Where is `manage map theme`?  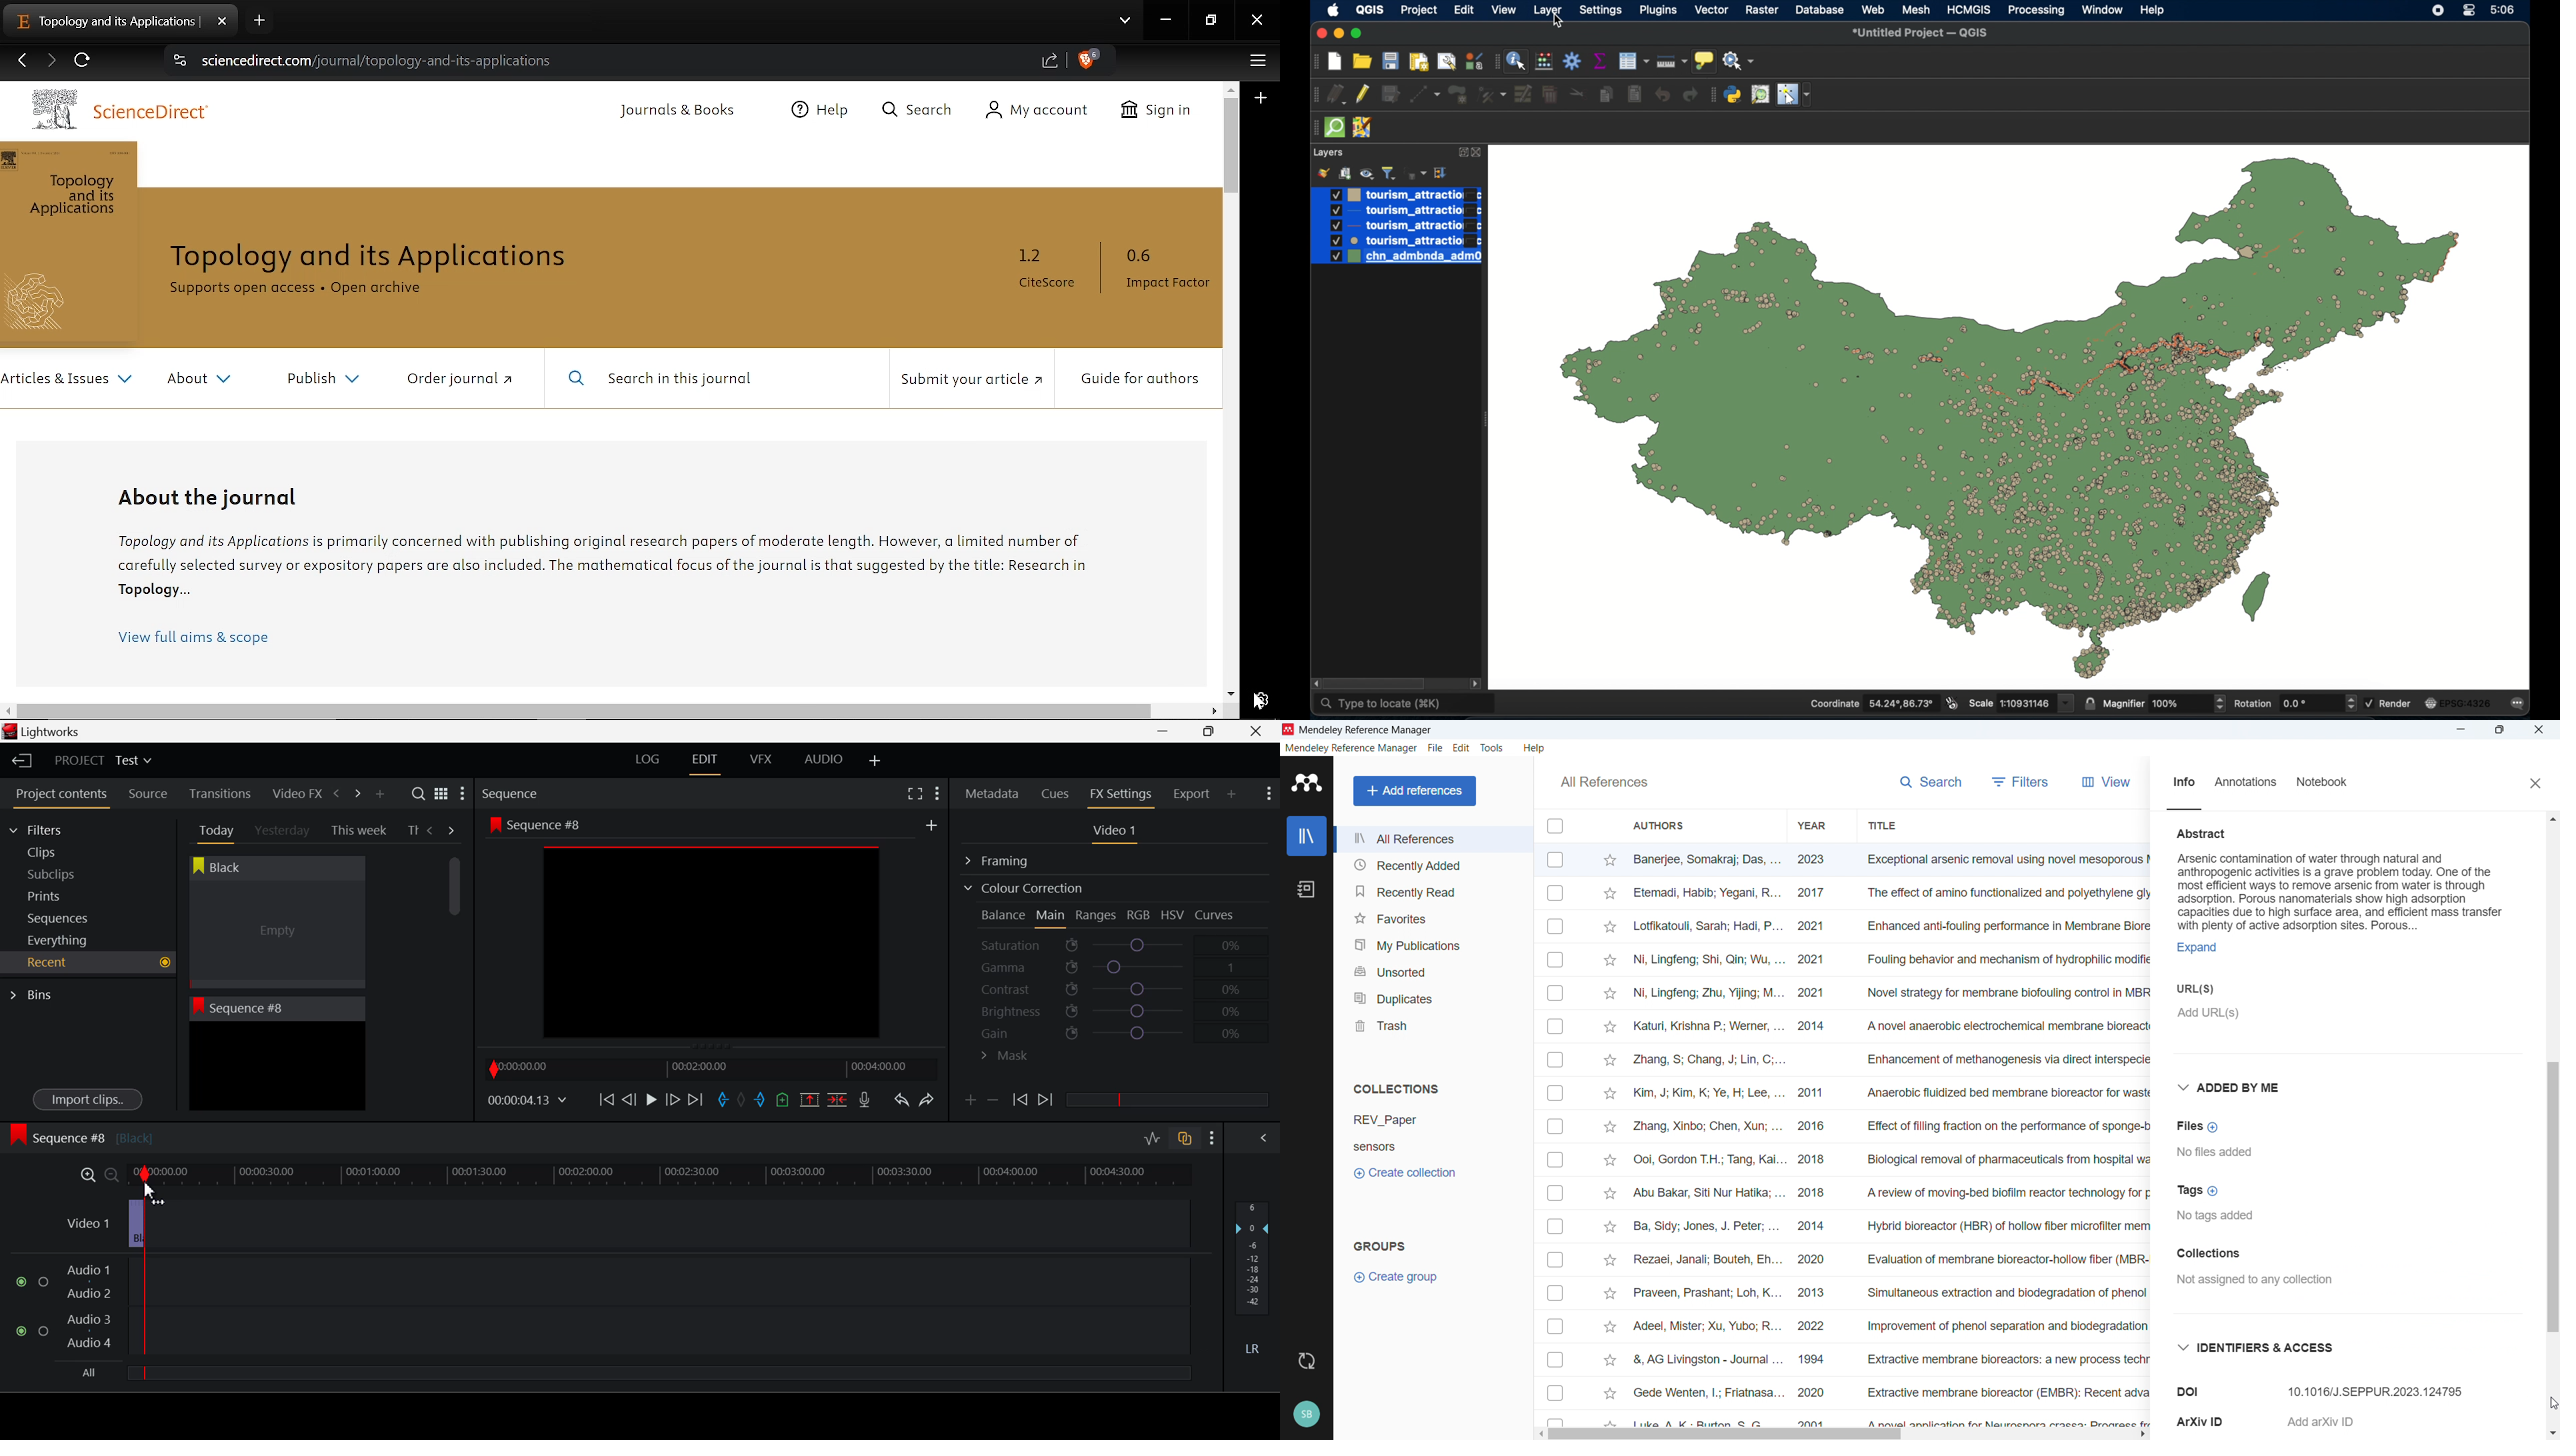
manage map theme is located at coordinates (1366, 173).